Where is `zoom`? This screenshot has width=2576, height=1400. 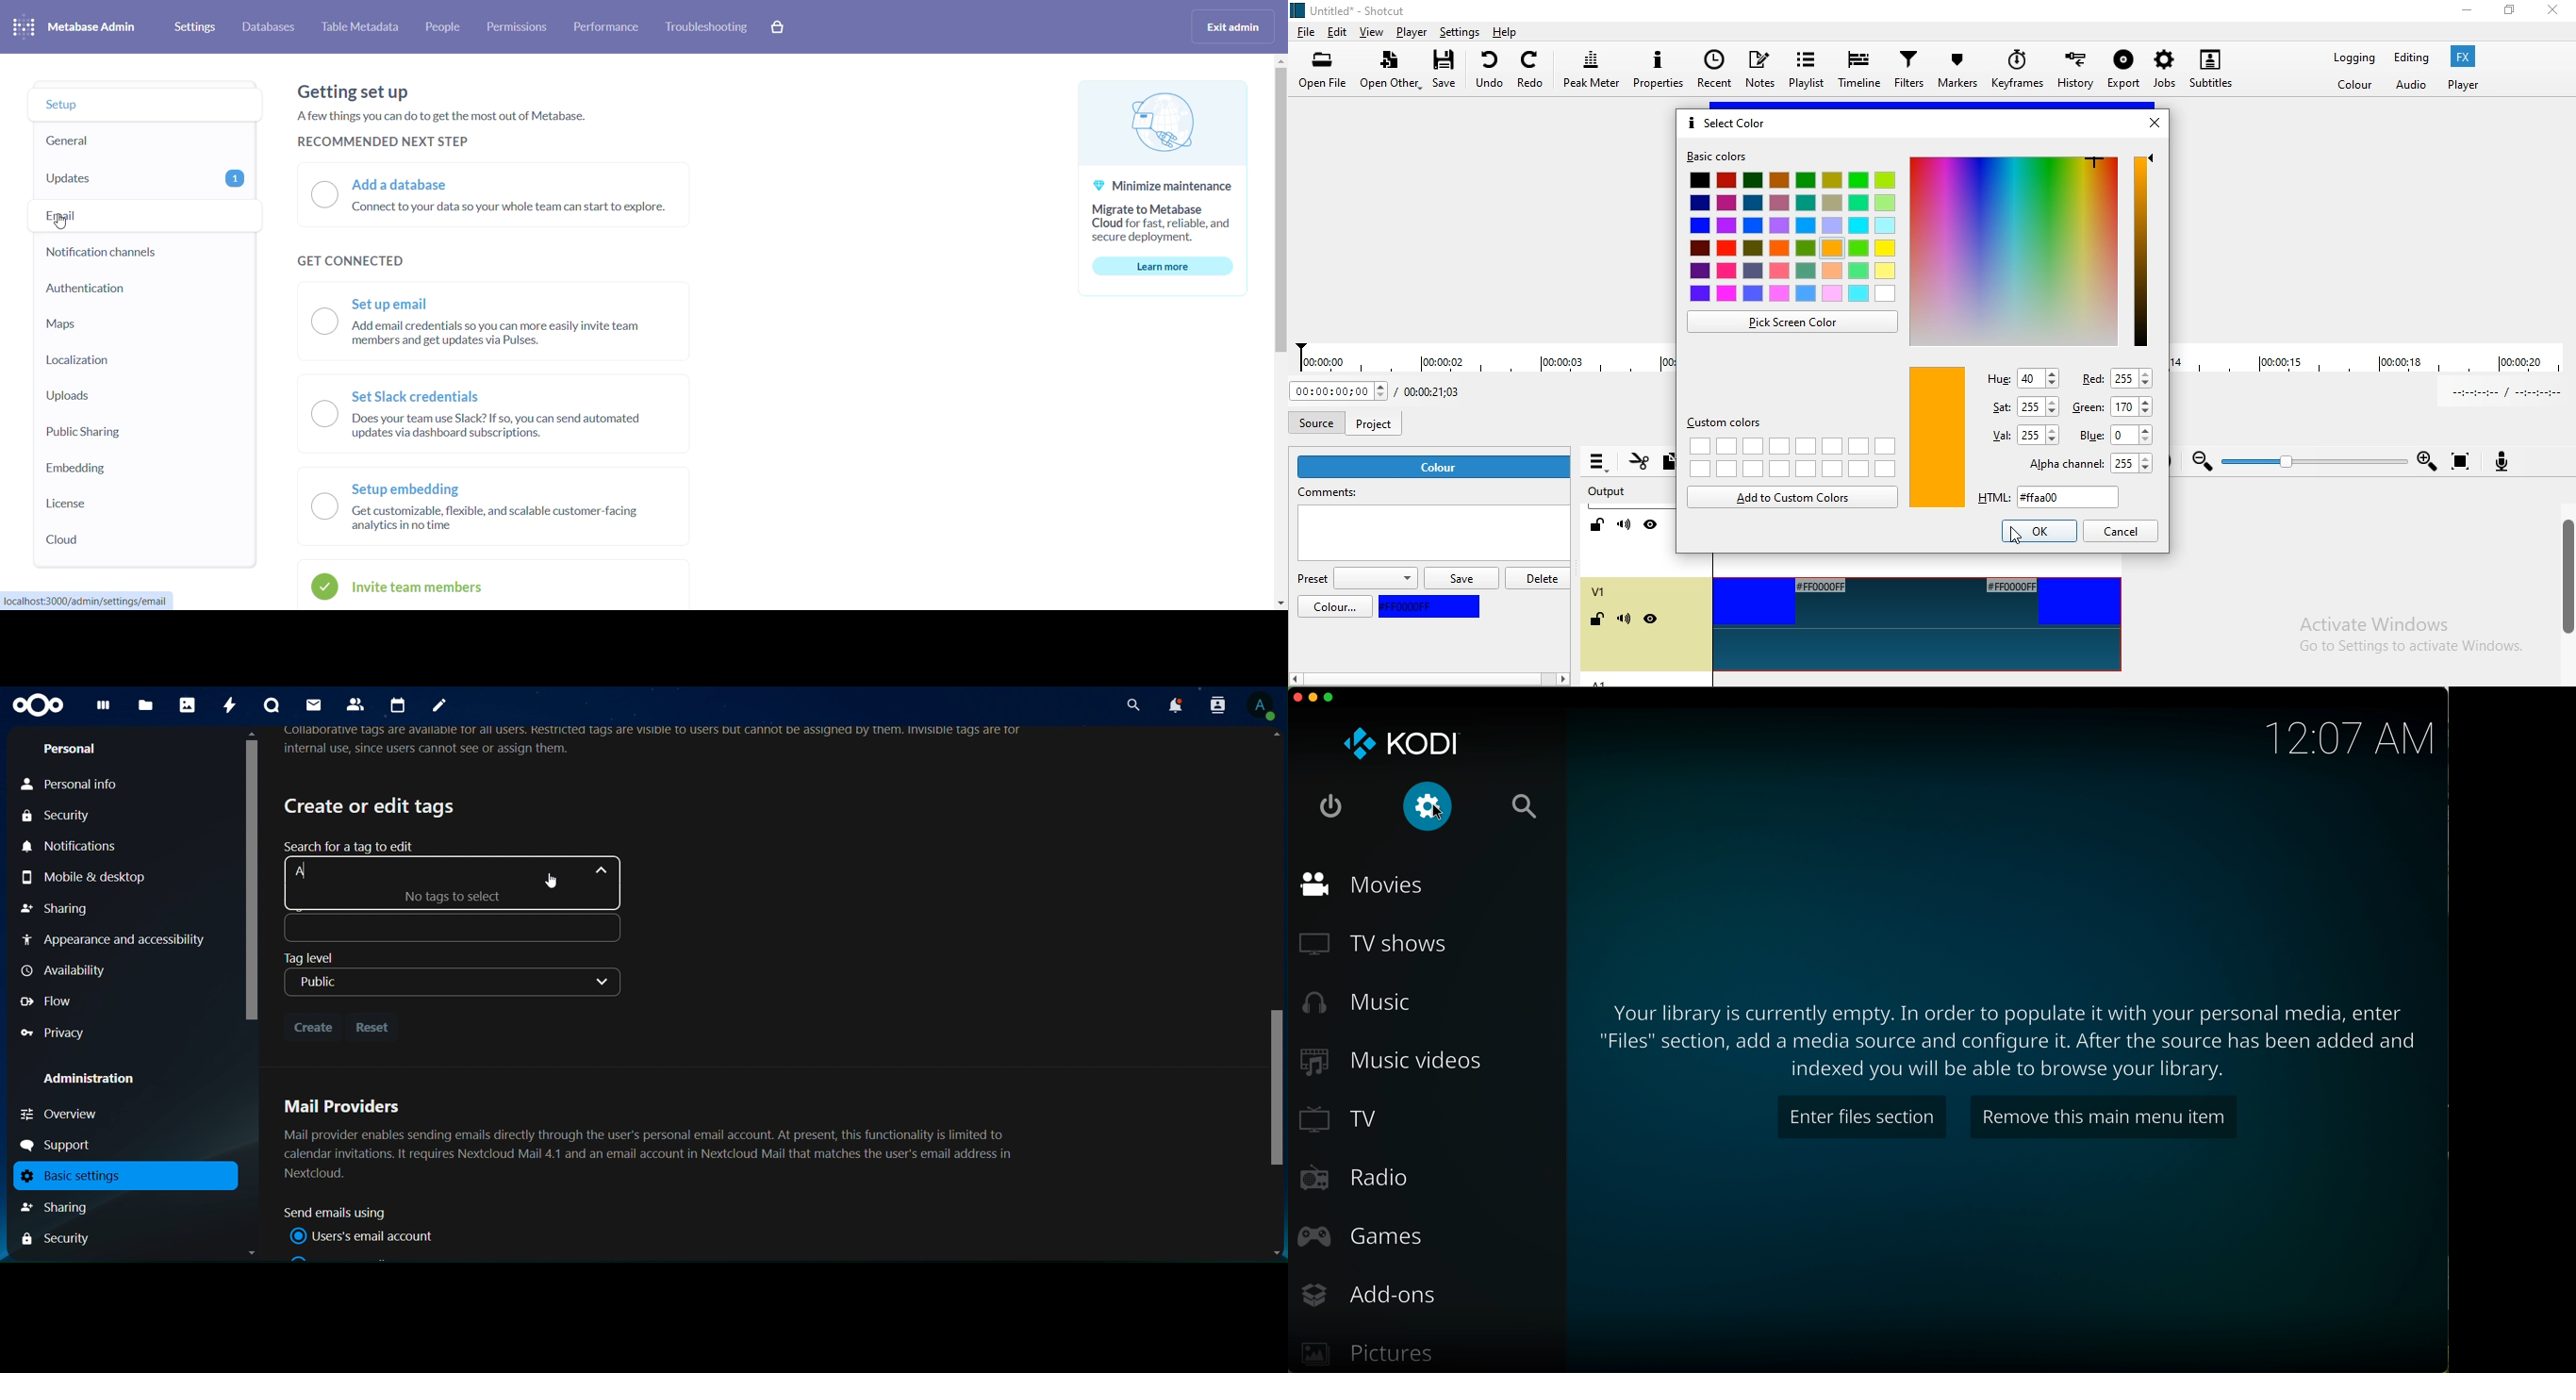
zoom is located at coordinates (2195, 464).